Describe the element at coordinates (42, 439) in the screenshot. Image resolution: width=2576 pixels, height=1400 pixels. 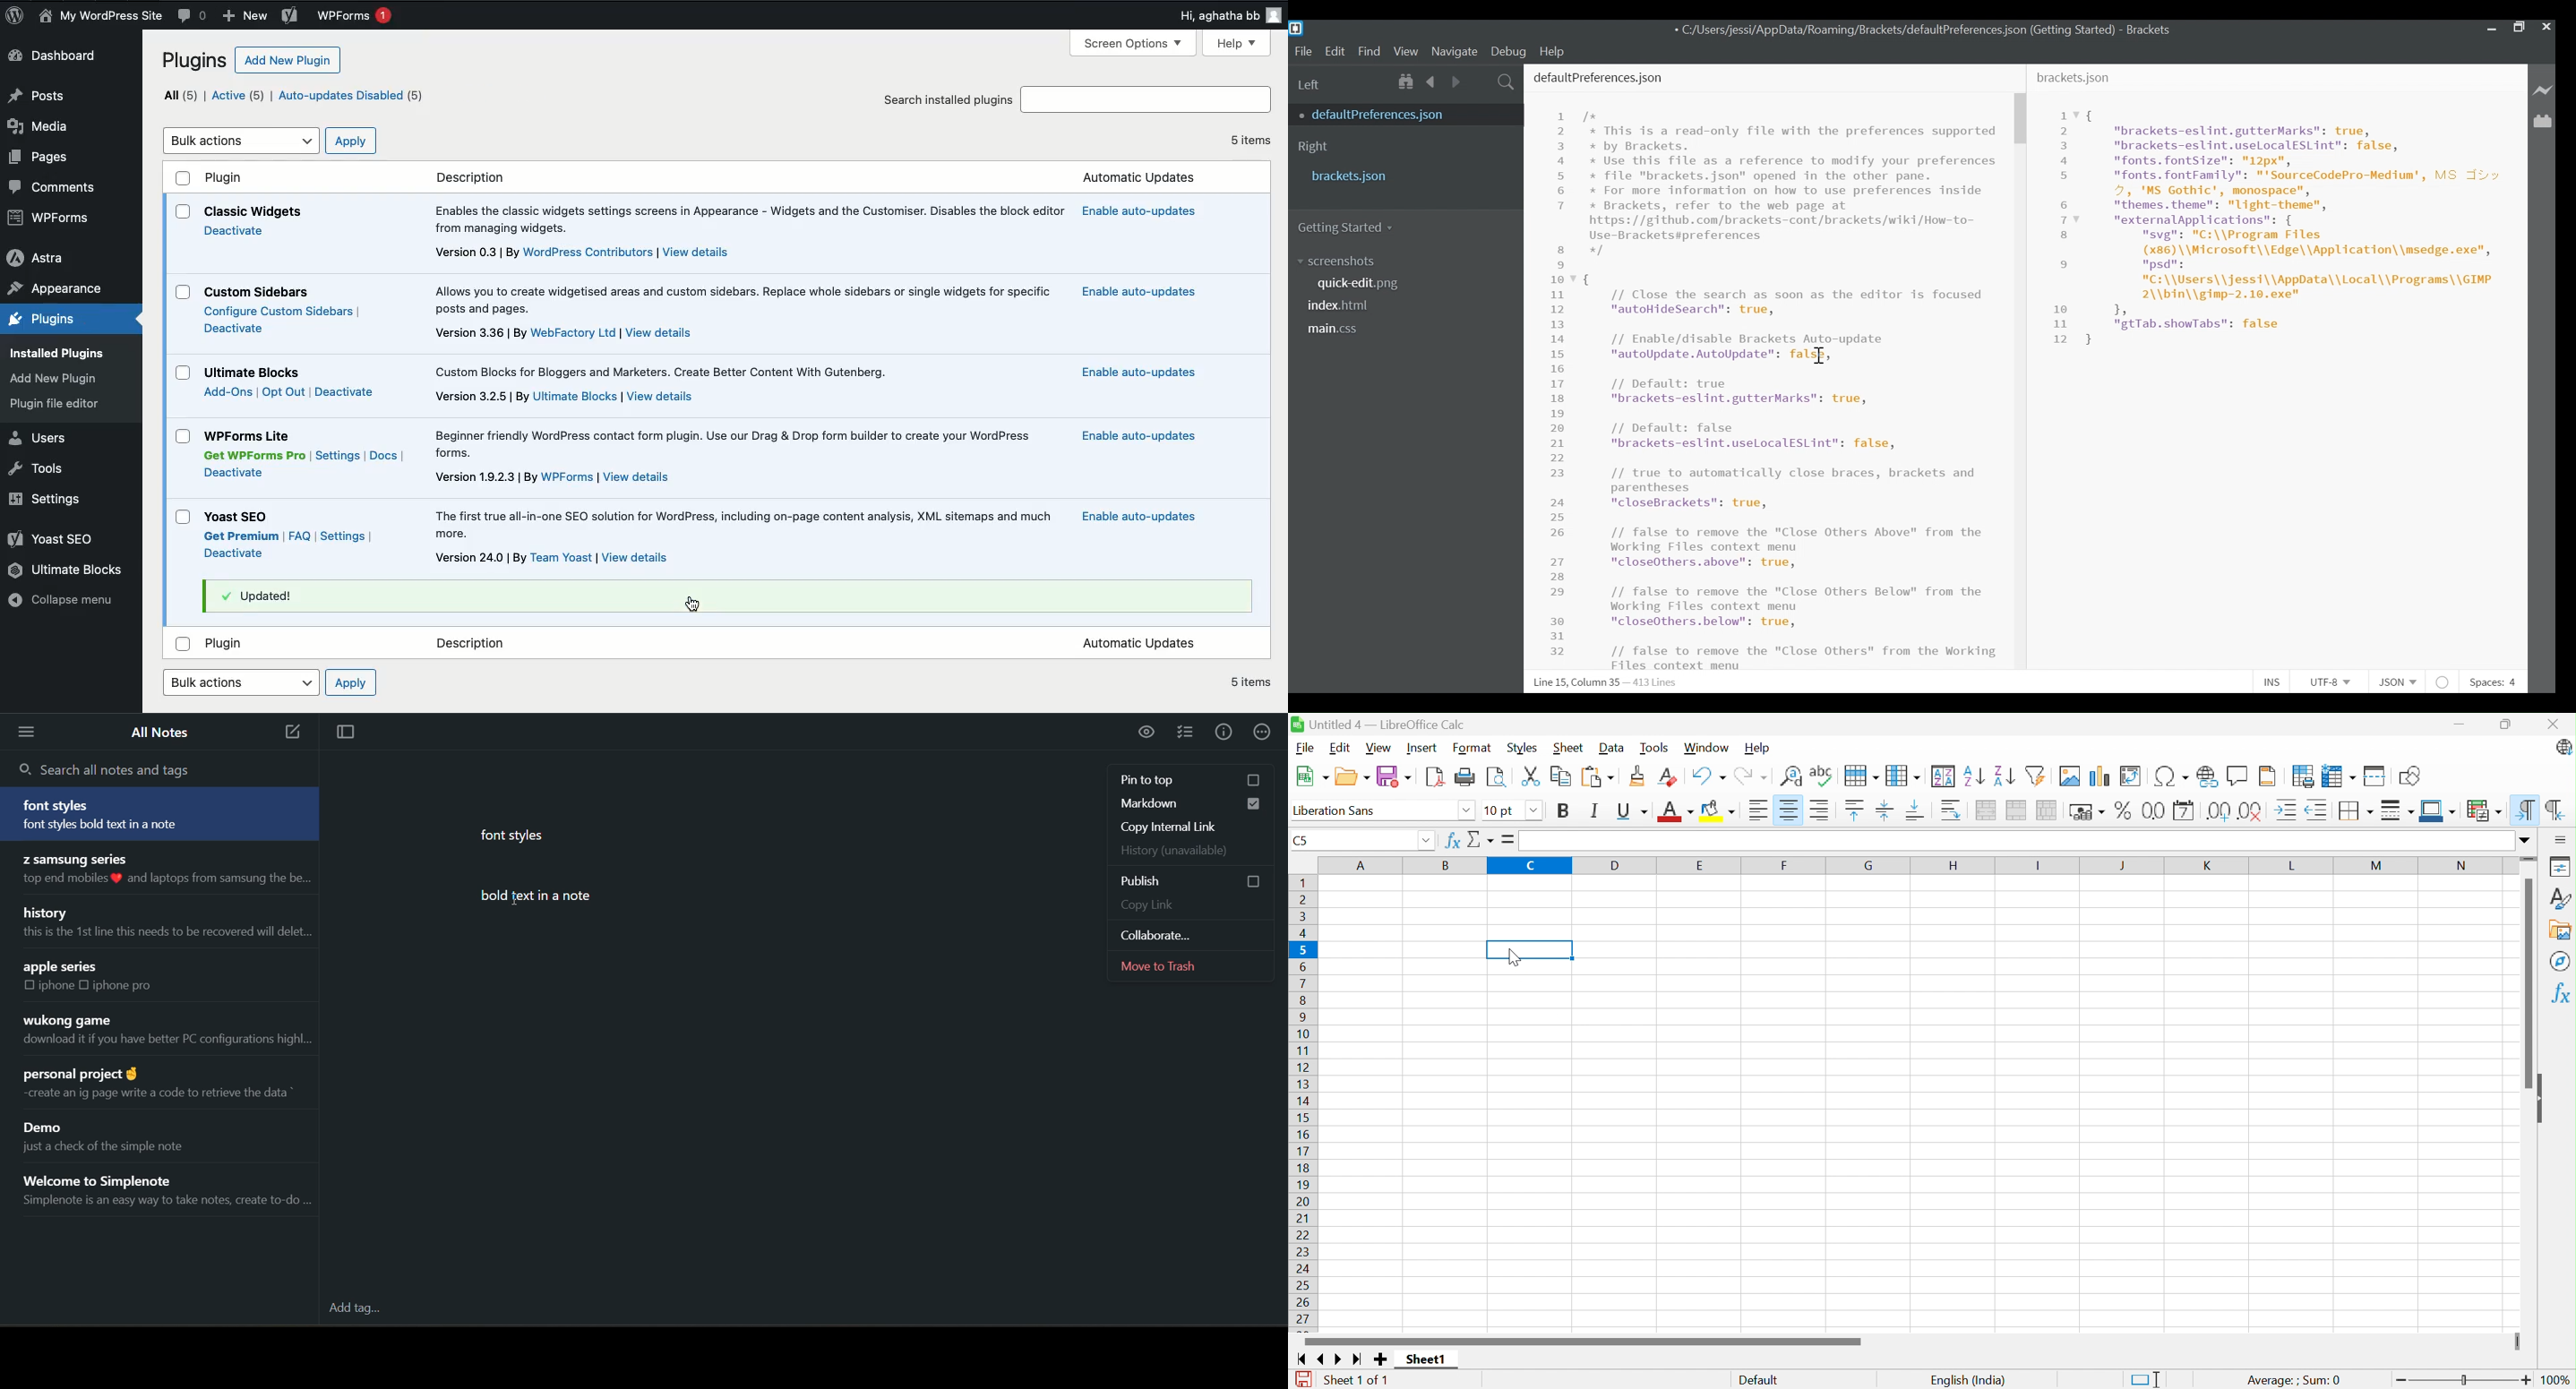
I see `Users` at that location.